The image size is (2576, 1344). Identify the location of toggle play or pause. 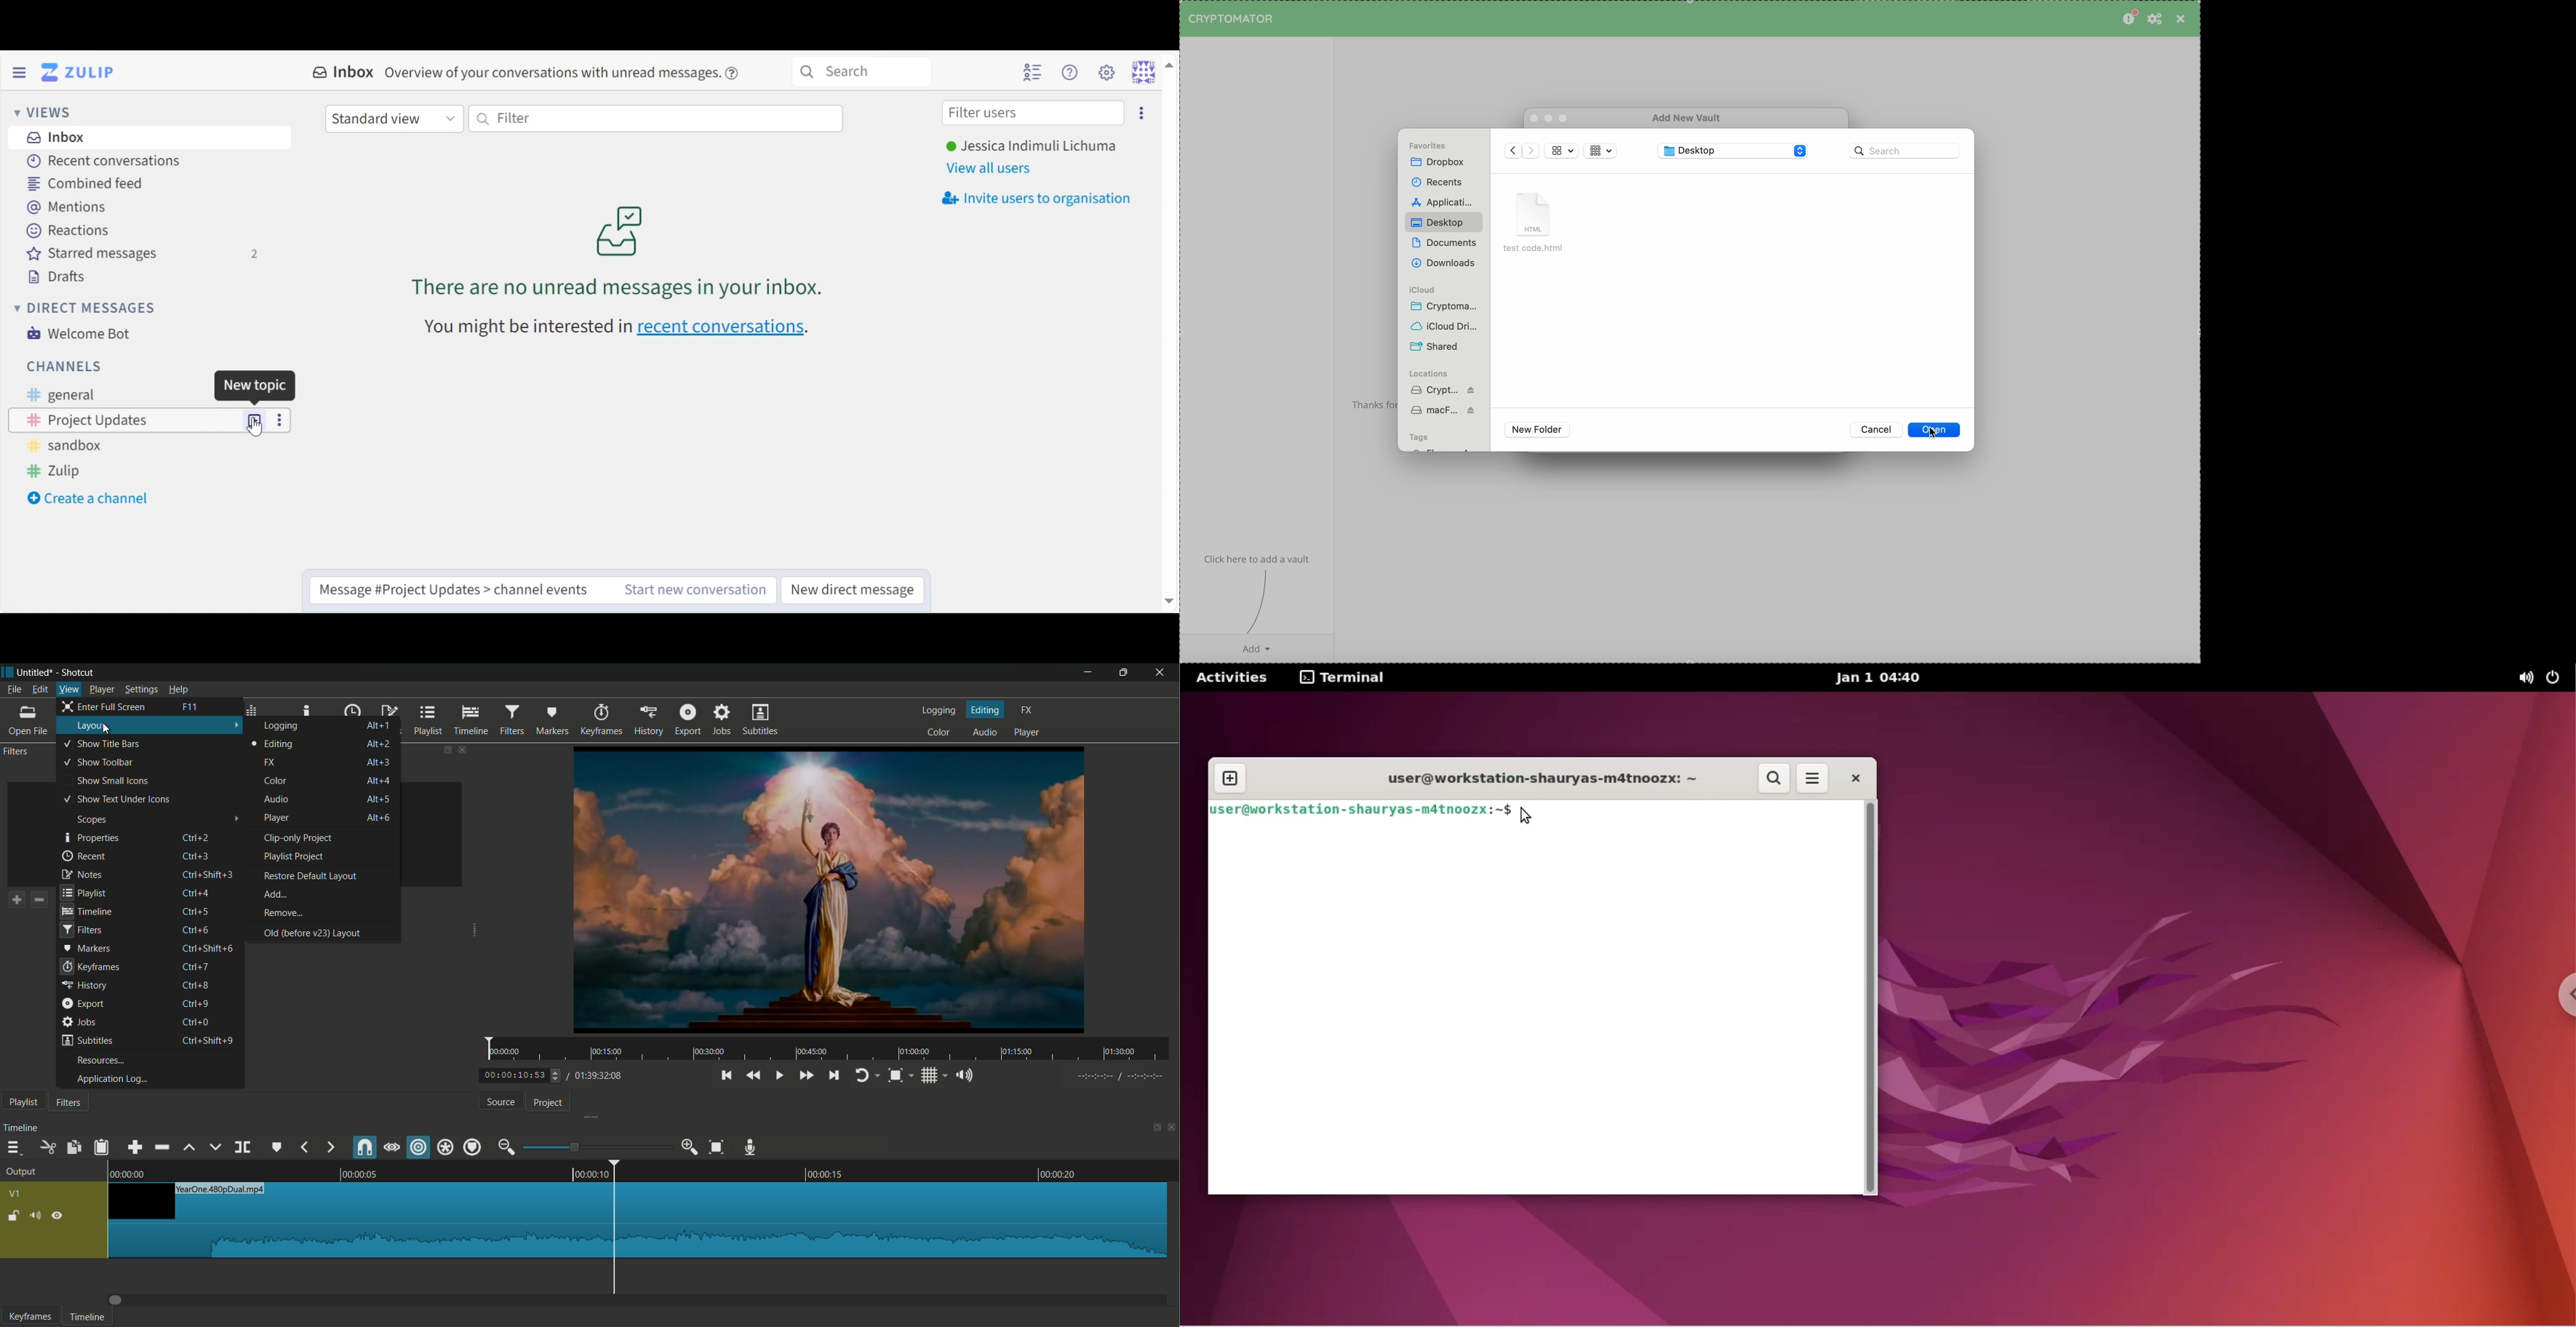
(778, 1076).